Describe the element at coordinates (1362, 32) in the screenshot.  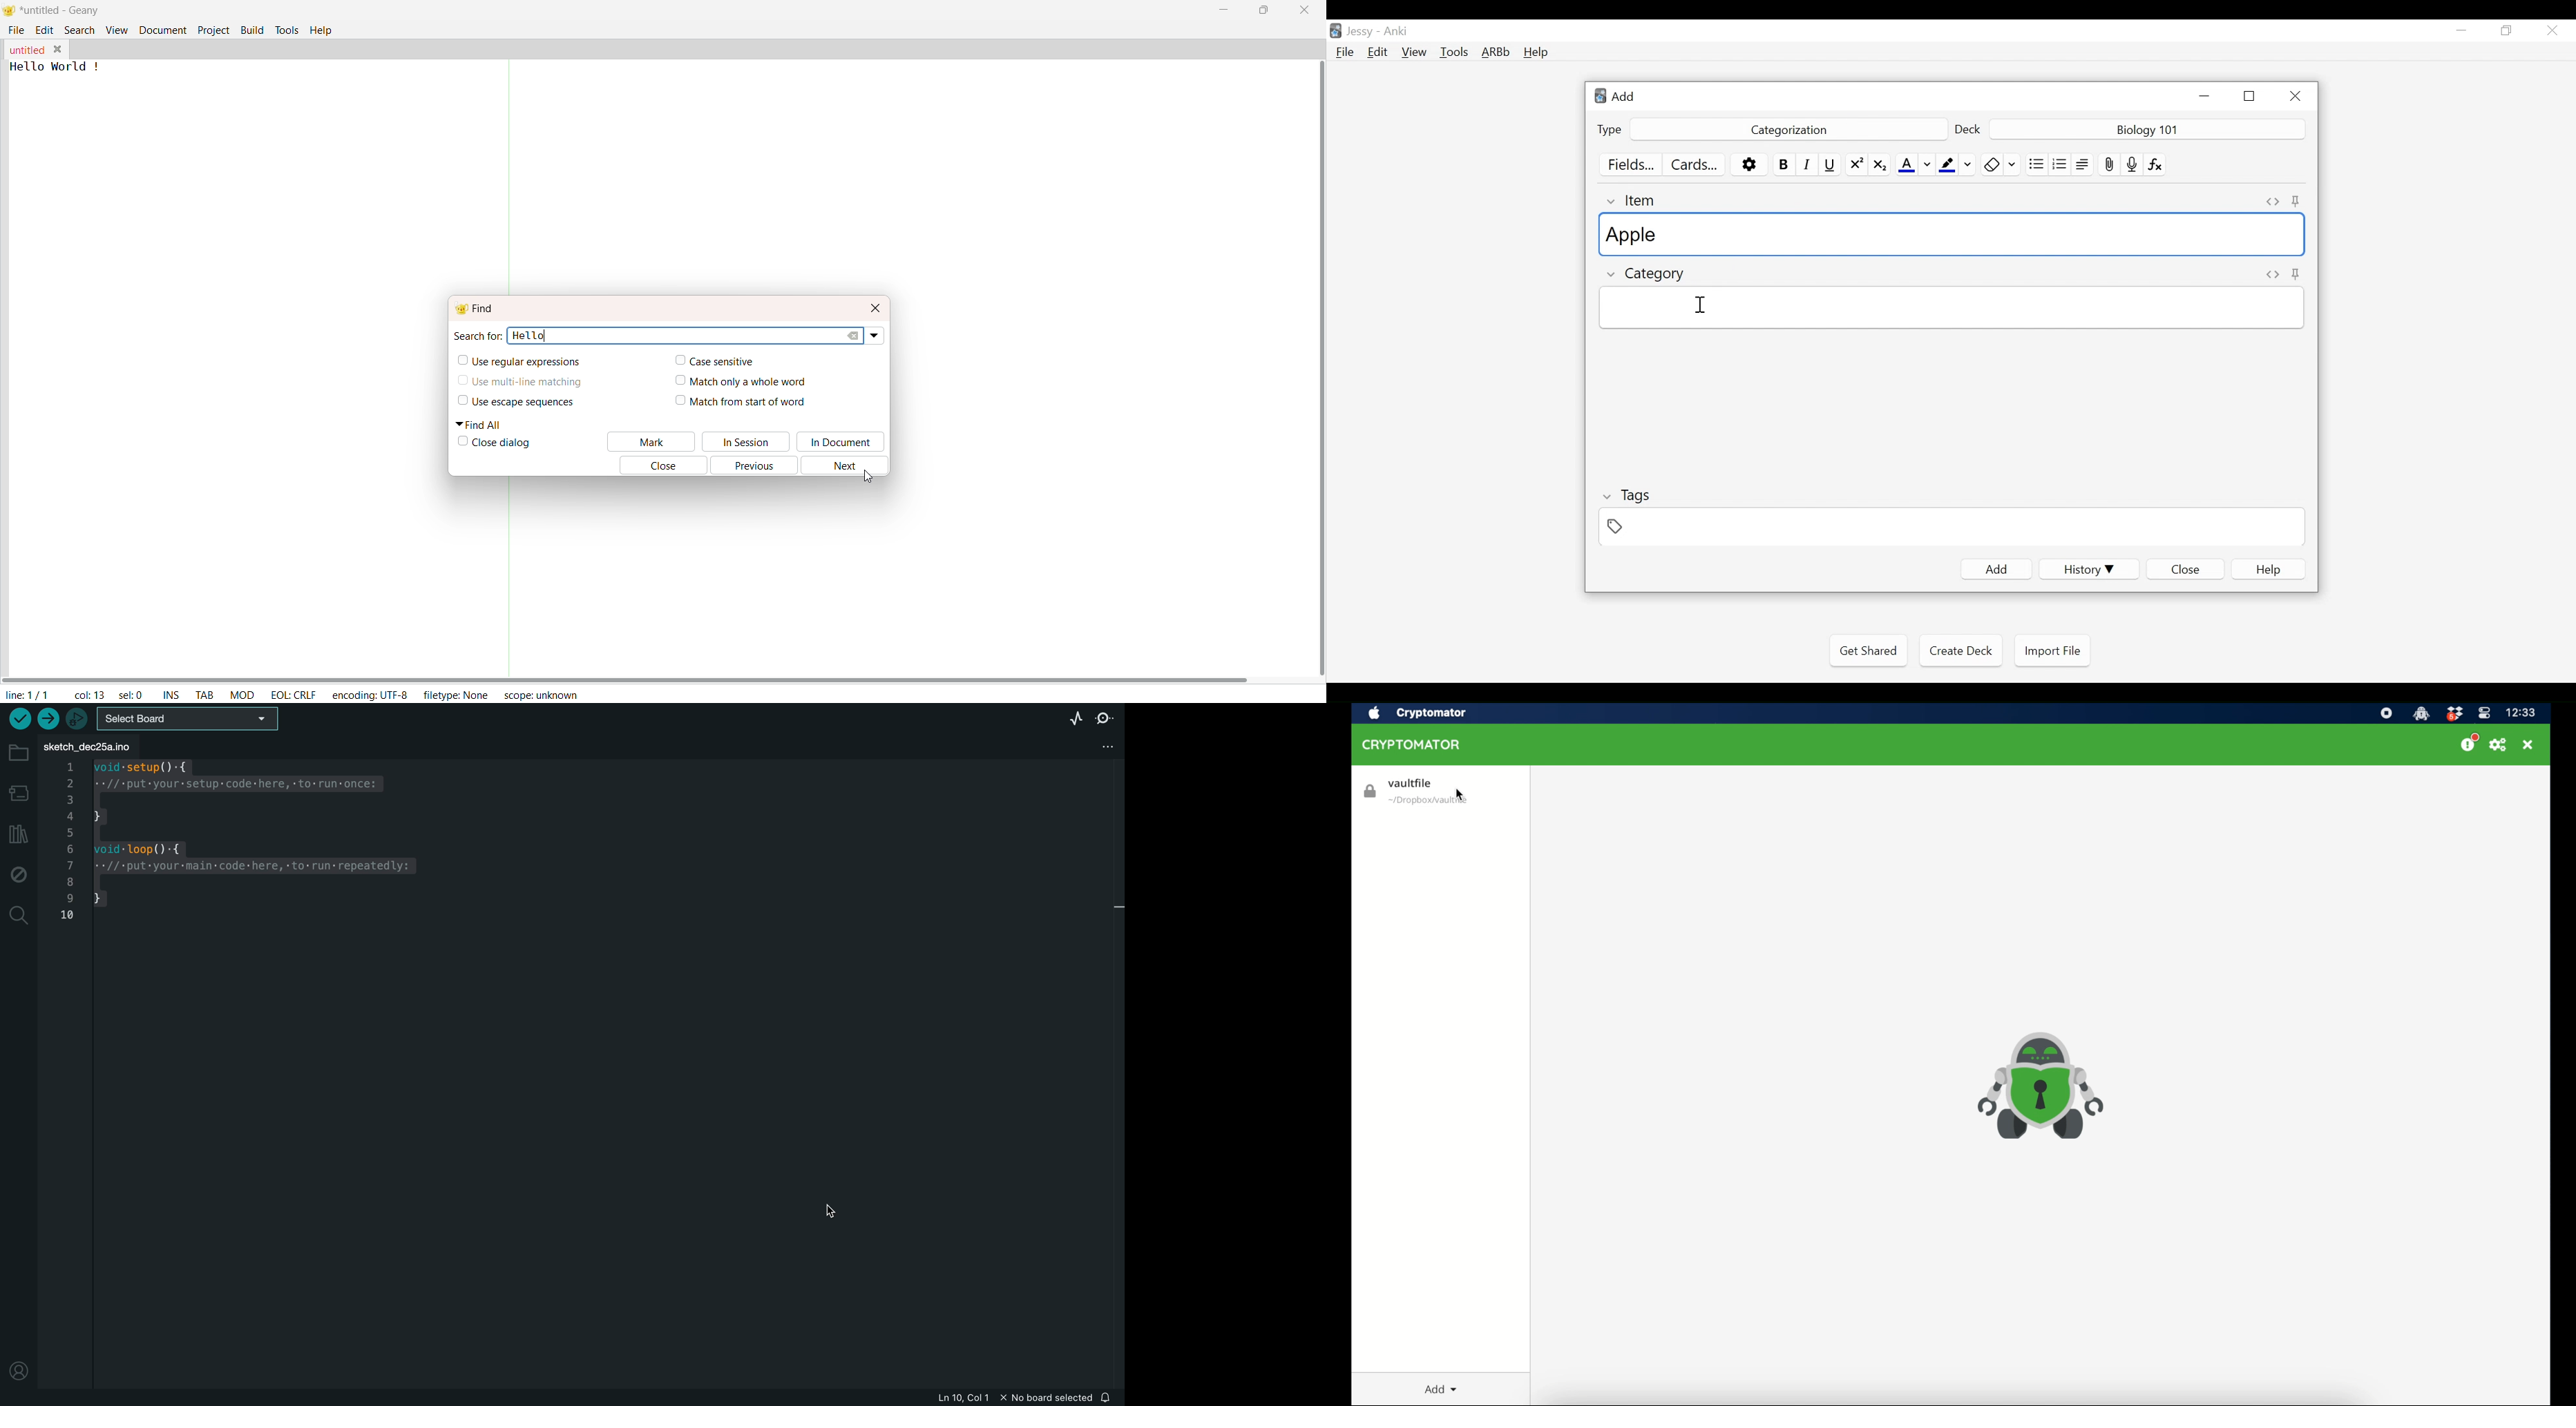
I see `User Nmae` at that location.